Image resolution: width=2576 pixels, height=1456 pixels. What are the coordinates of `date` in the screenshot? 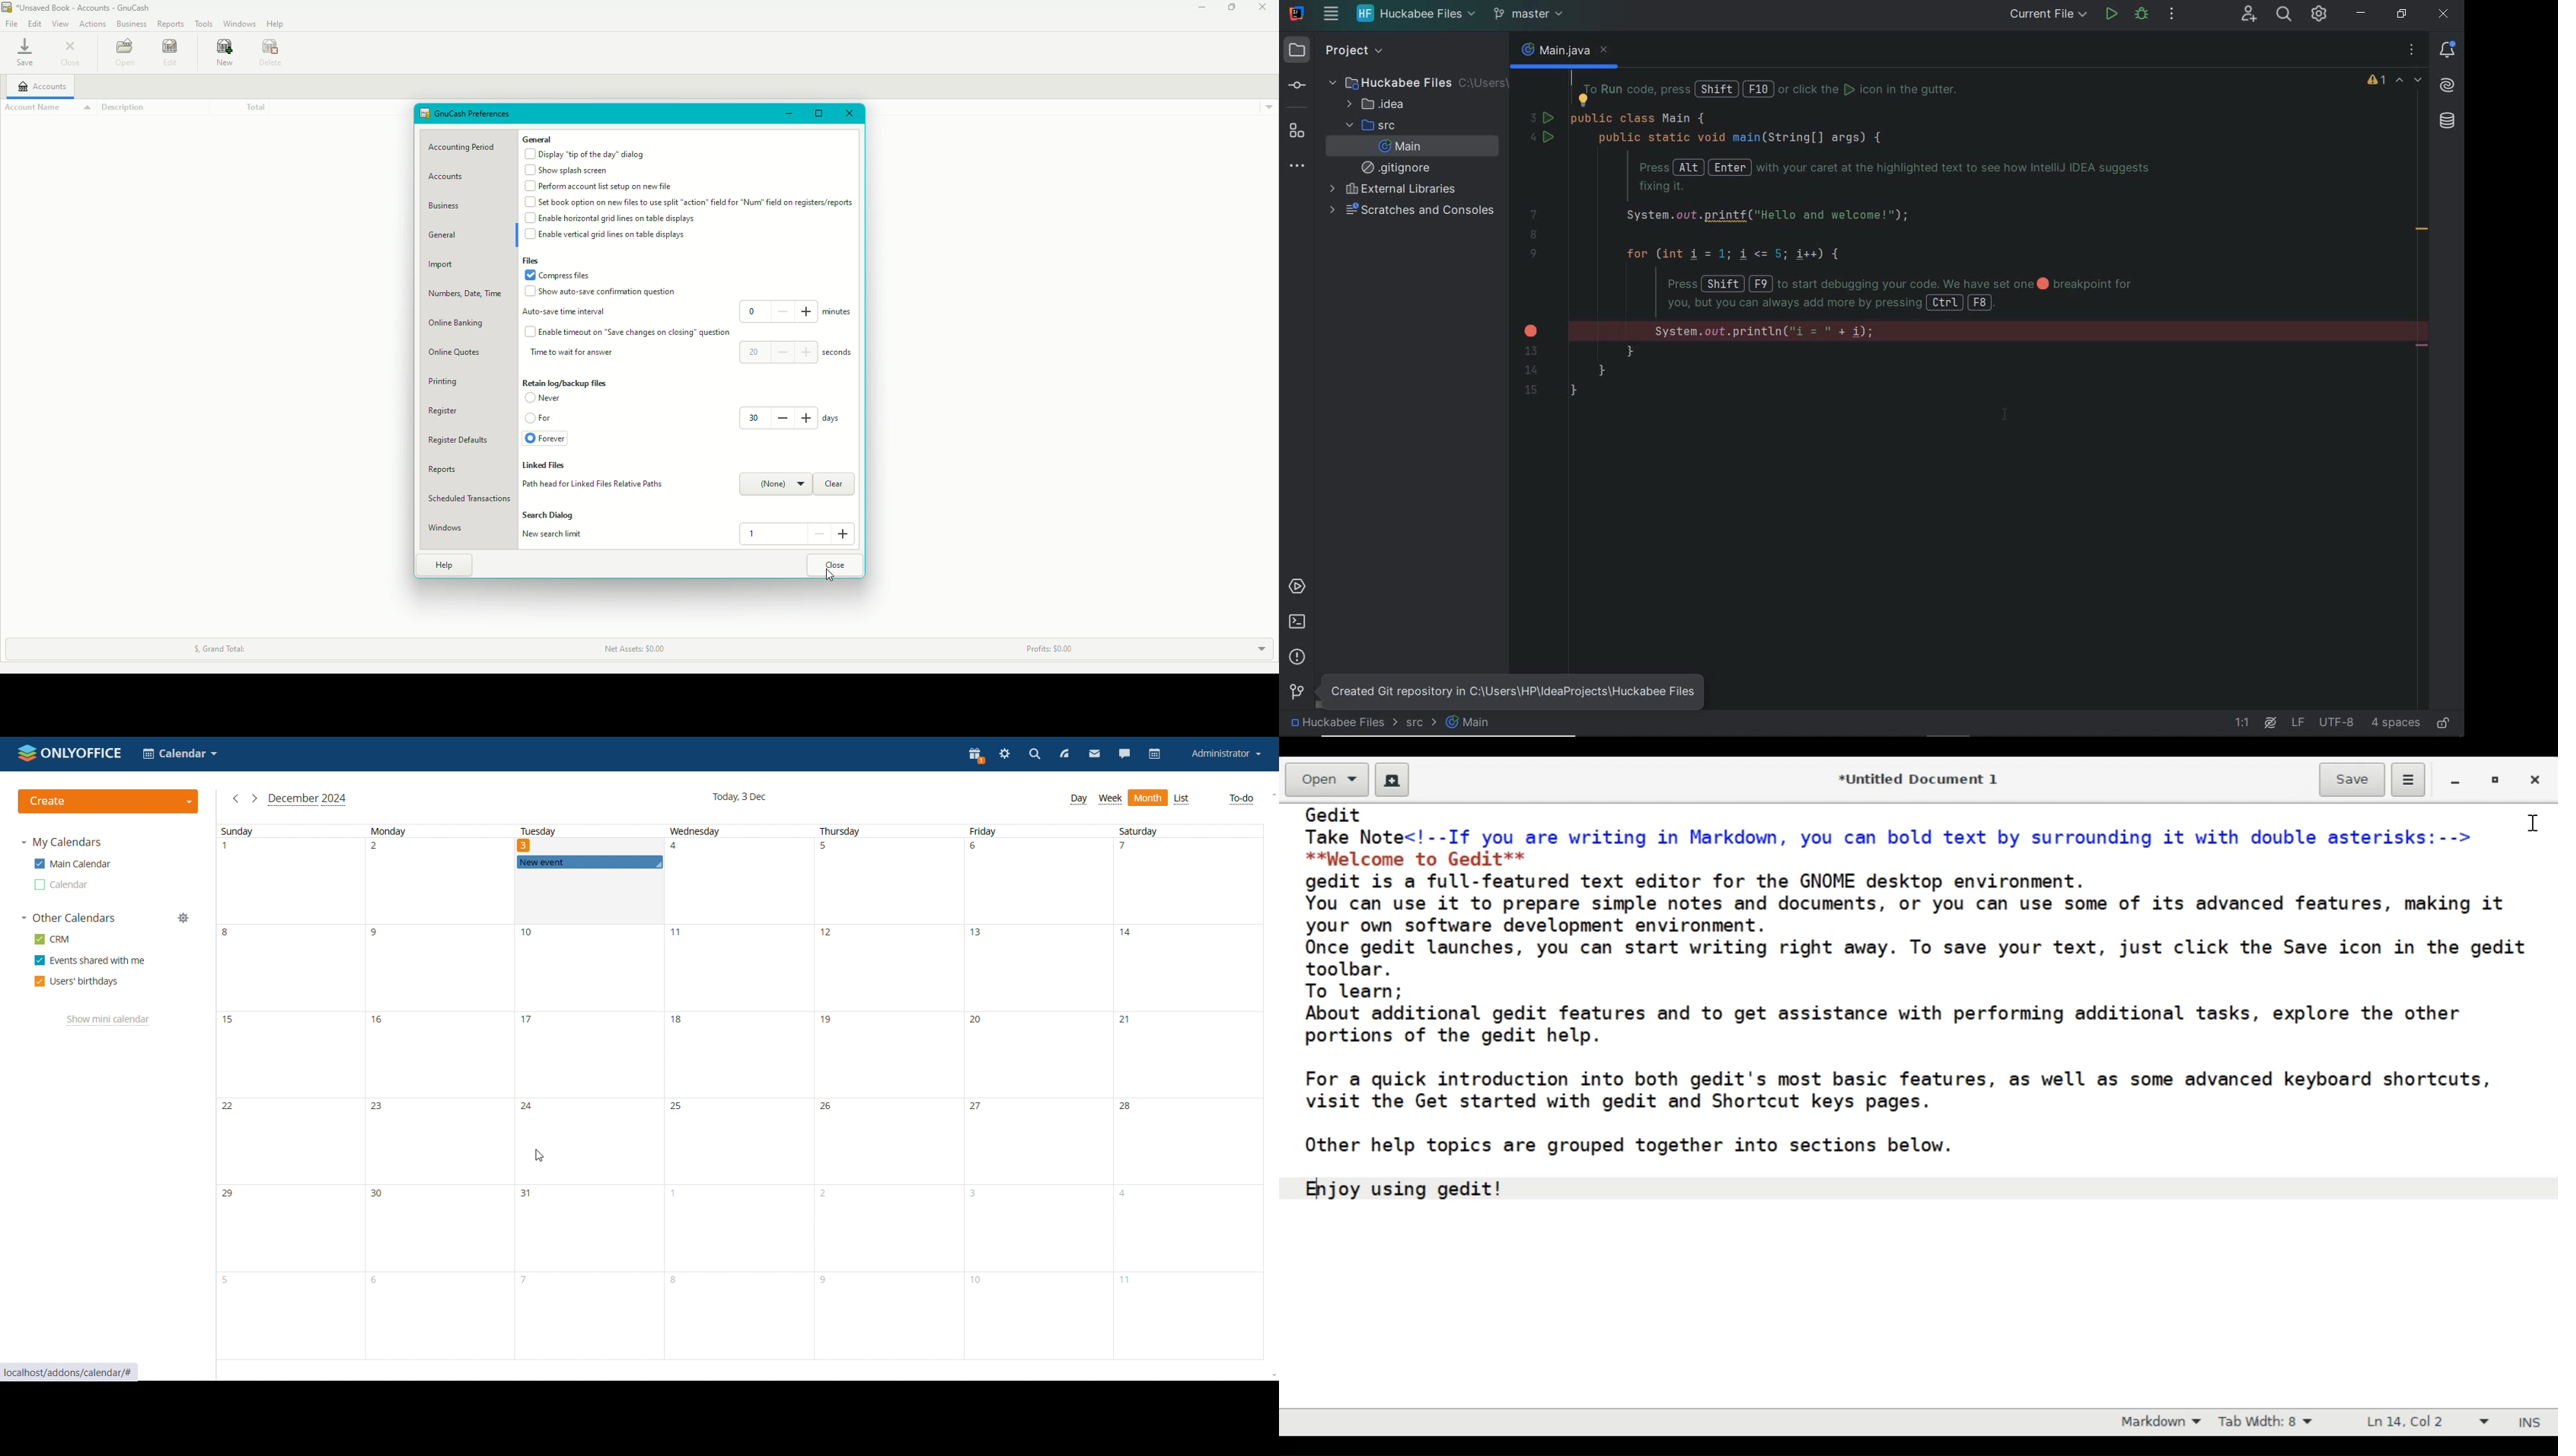 It's located at (288, 1316).